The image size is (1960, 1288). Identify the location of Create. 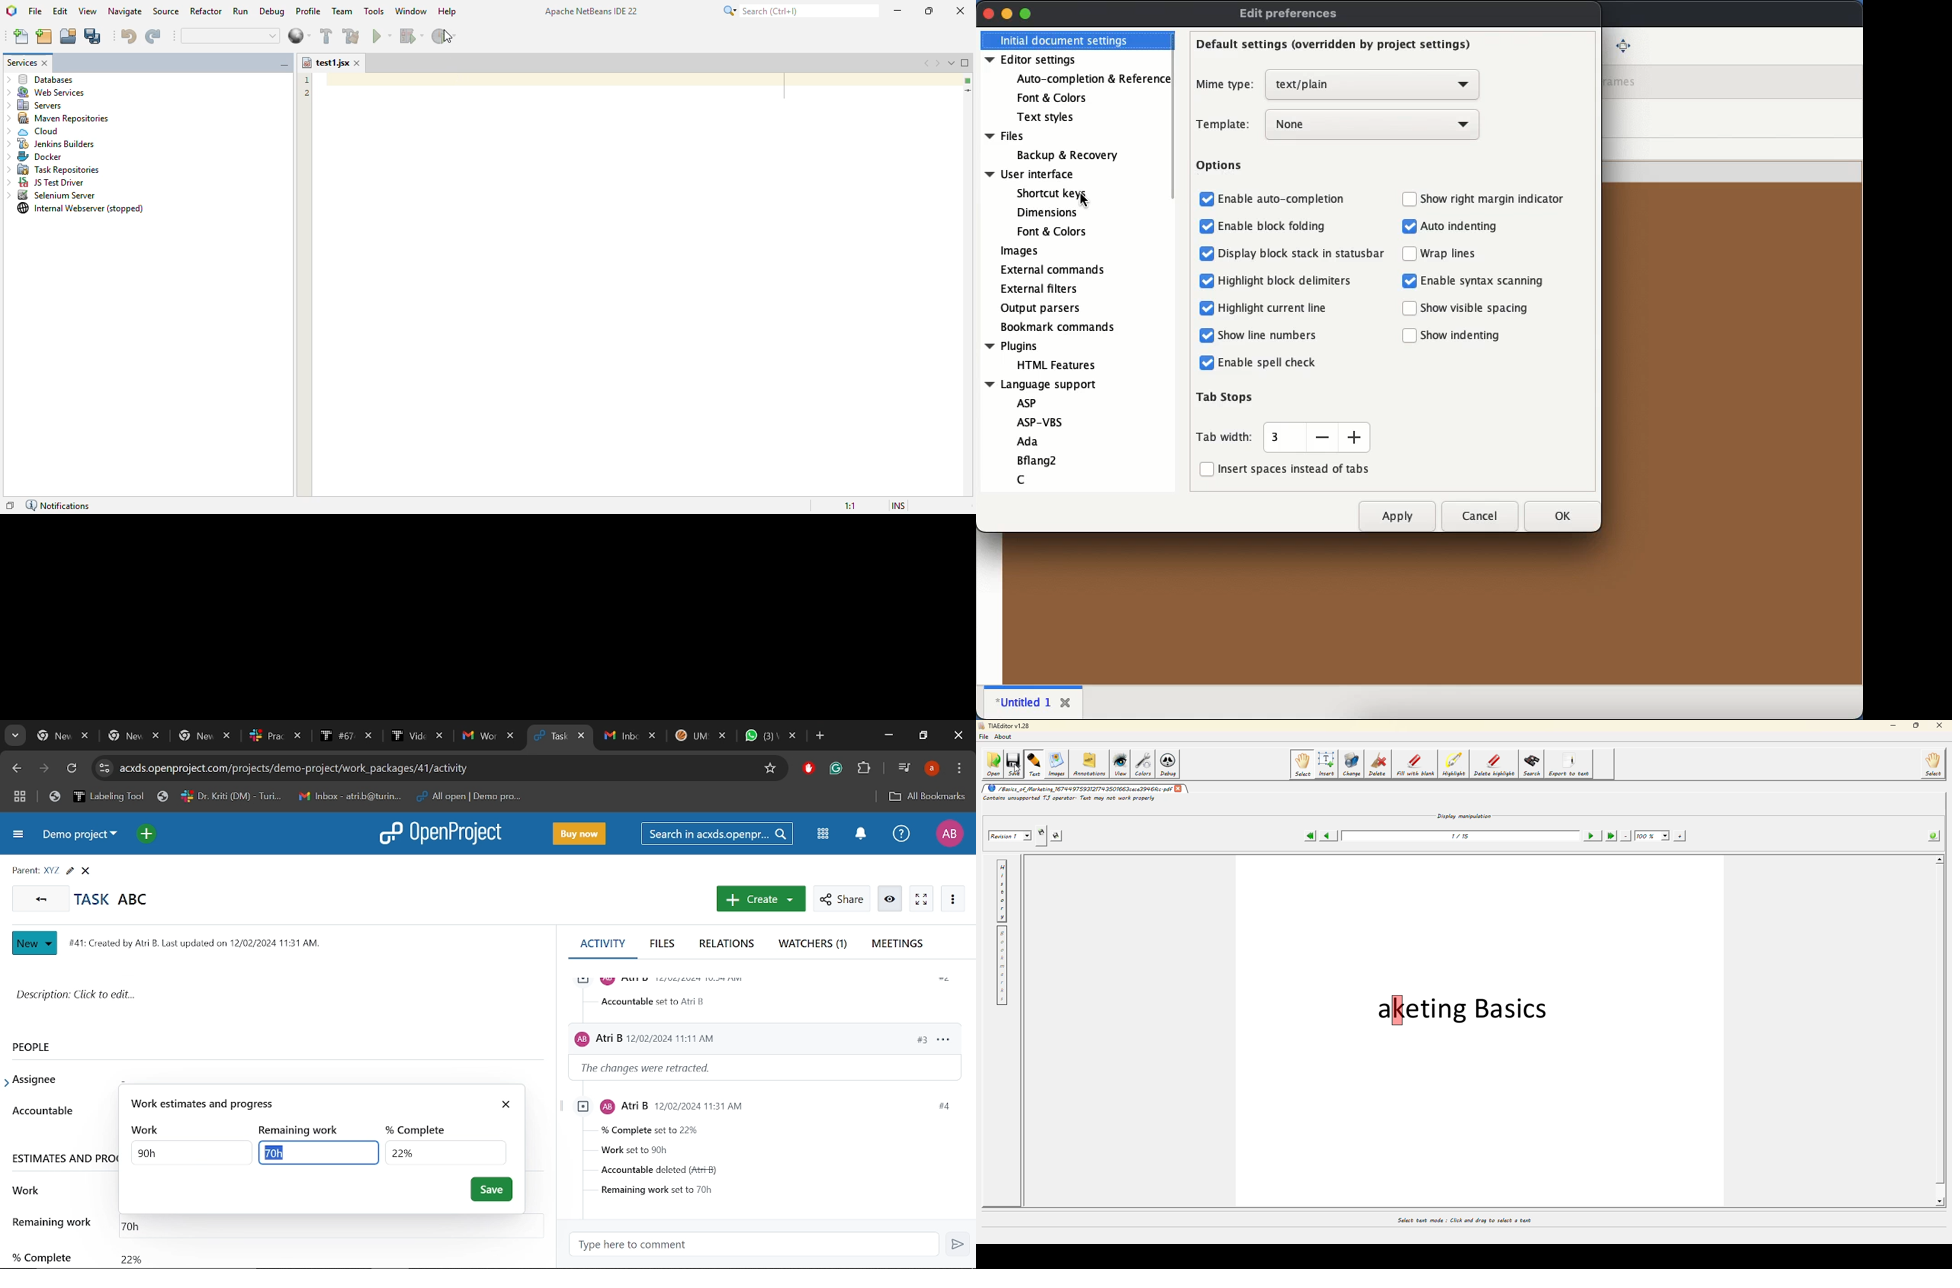
(759, 900).